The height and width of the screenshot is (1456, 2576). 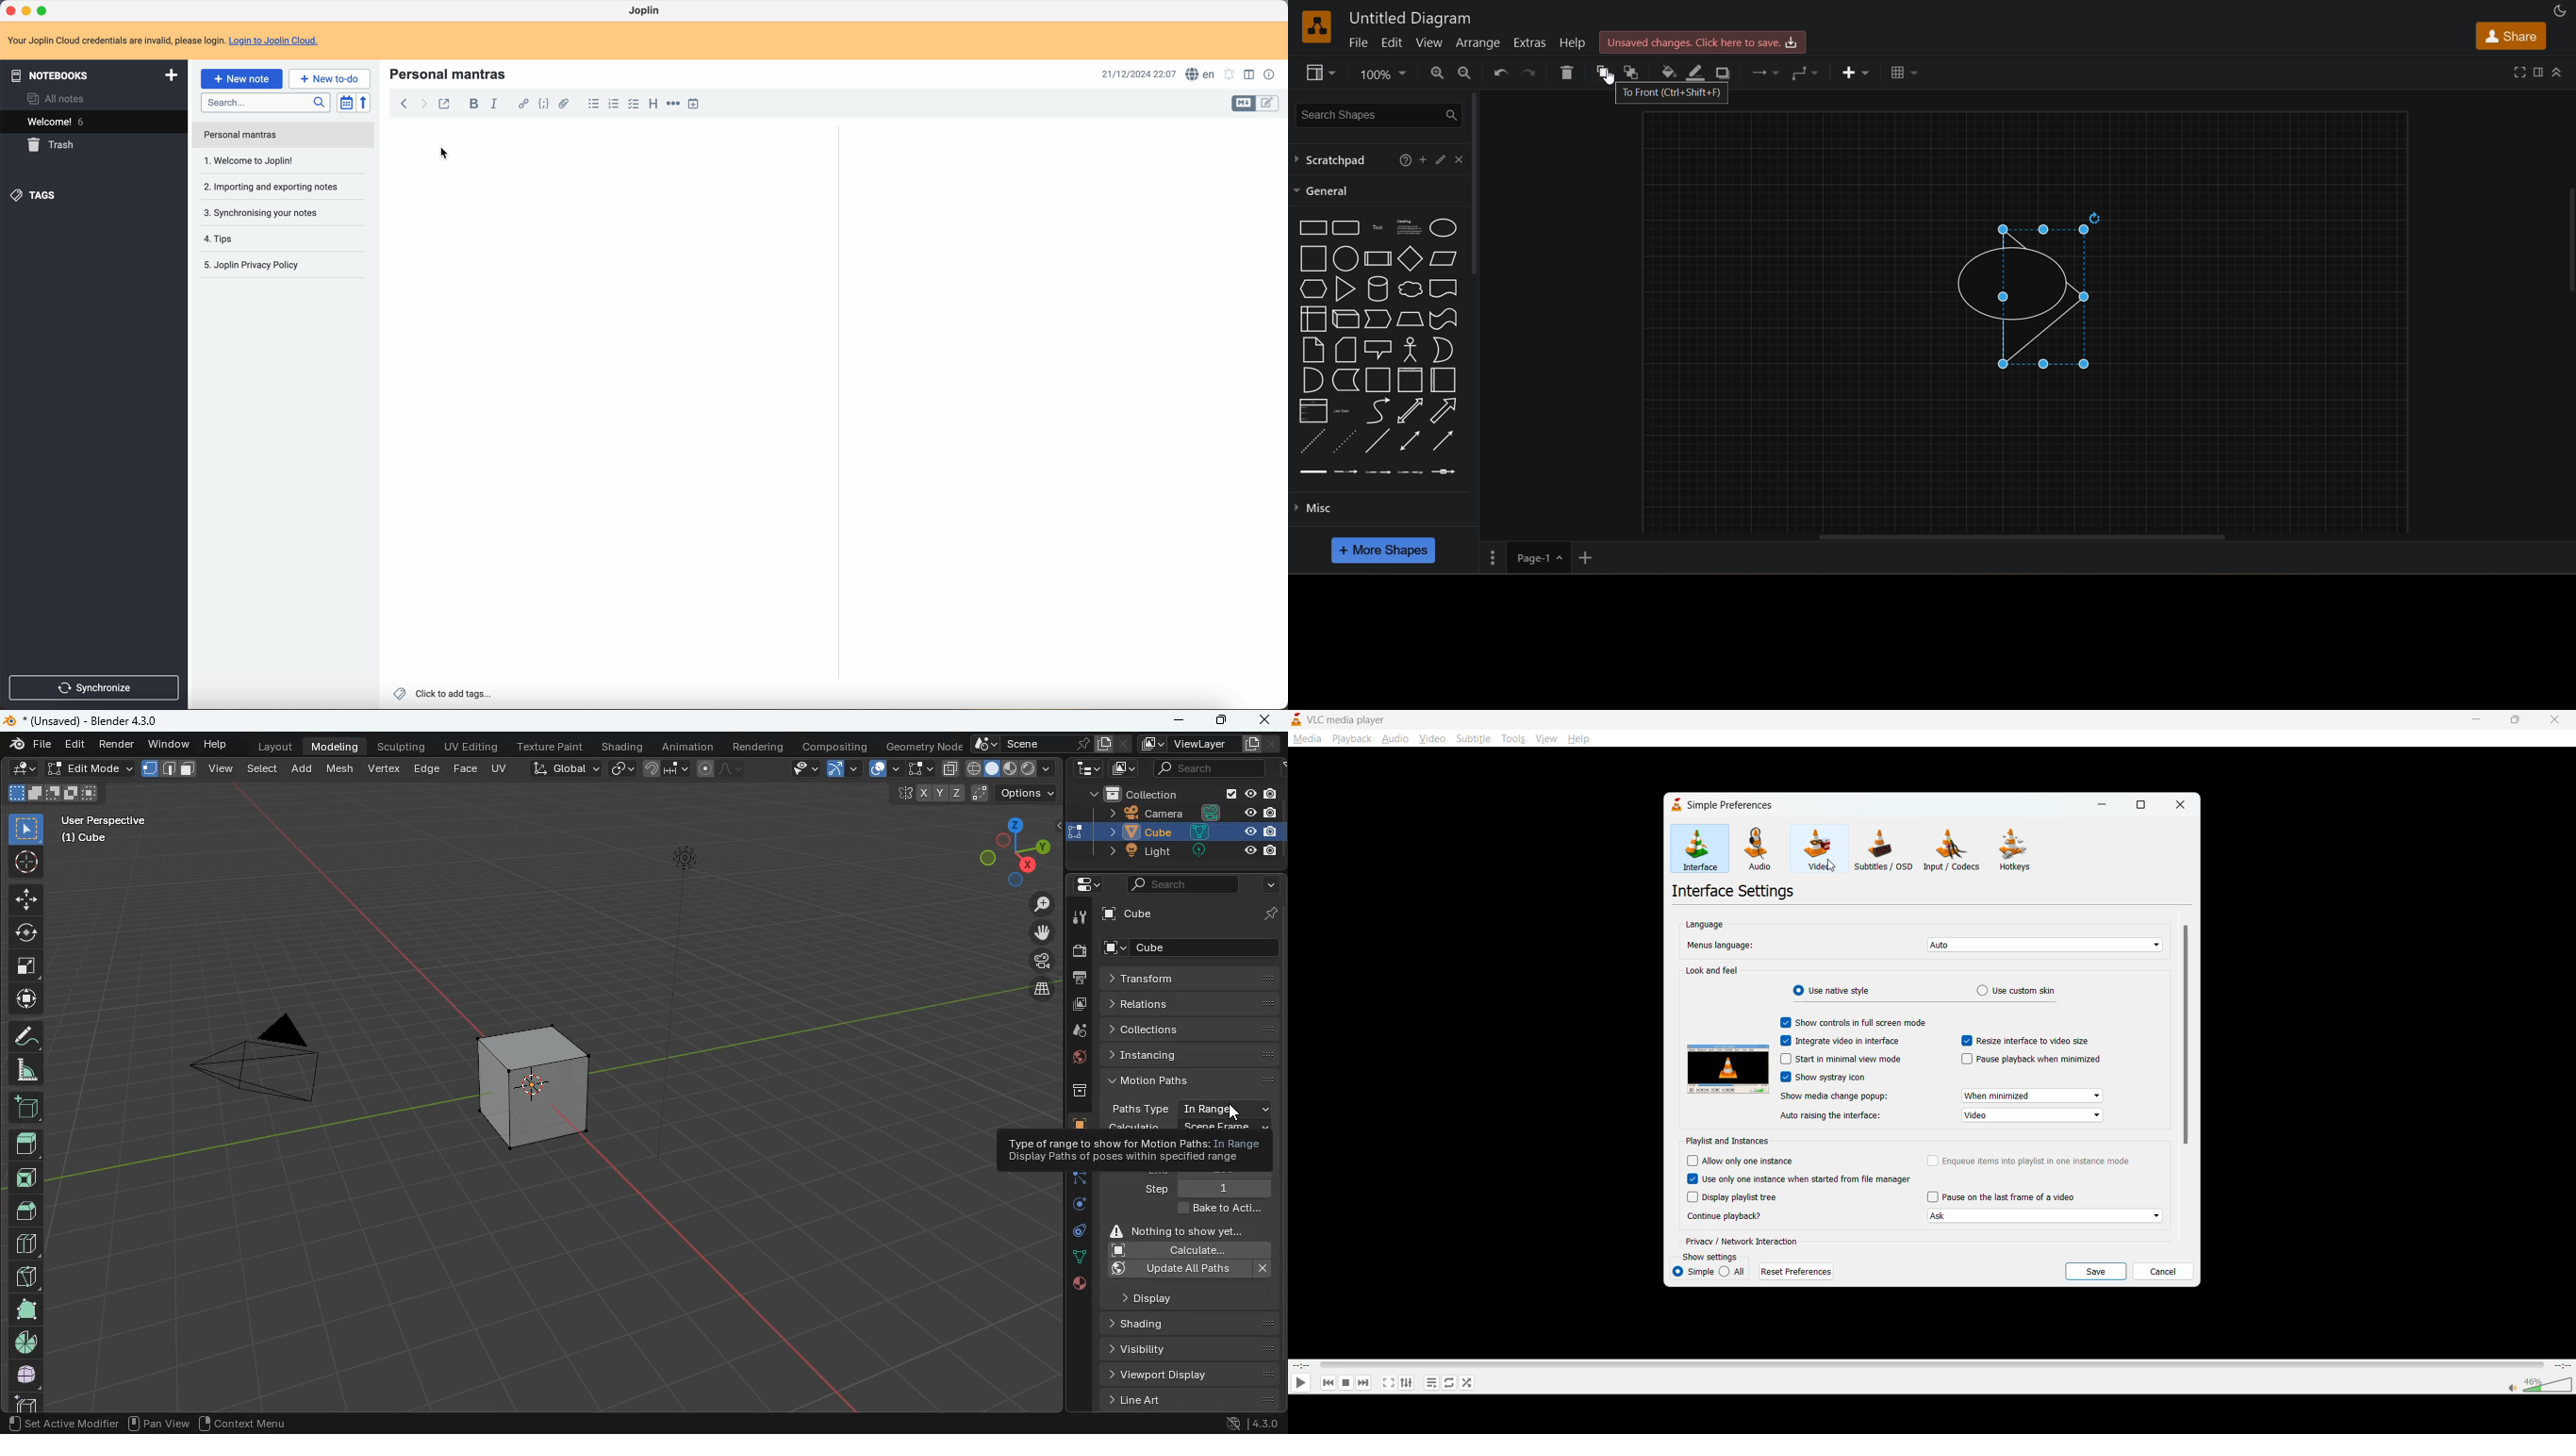 What do you see at coordinates (343, 767) in the screenshot?
I see `mesh` at bounding box center [343, 767].